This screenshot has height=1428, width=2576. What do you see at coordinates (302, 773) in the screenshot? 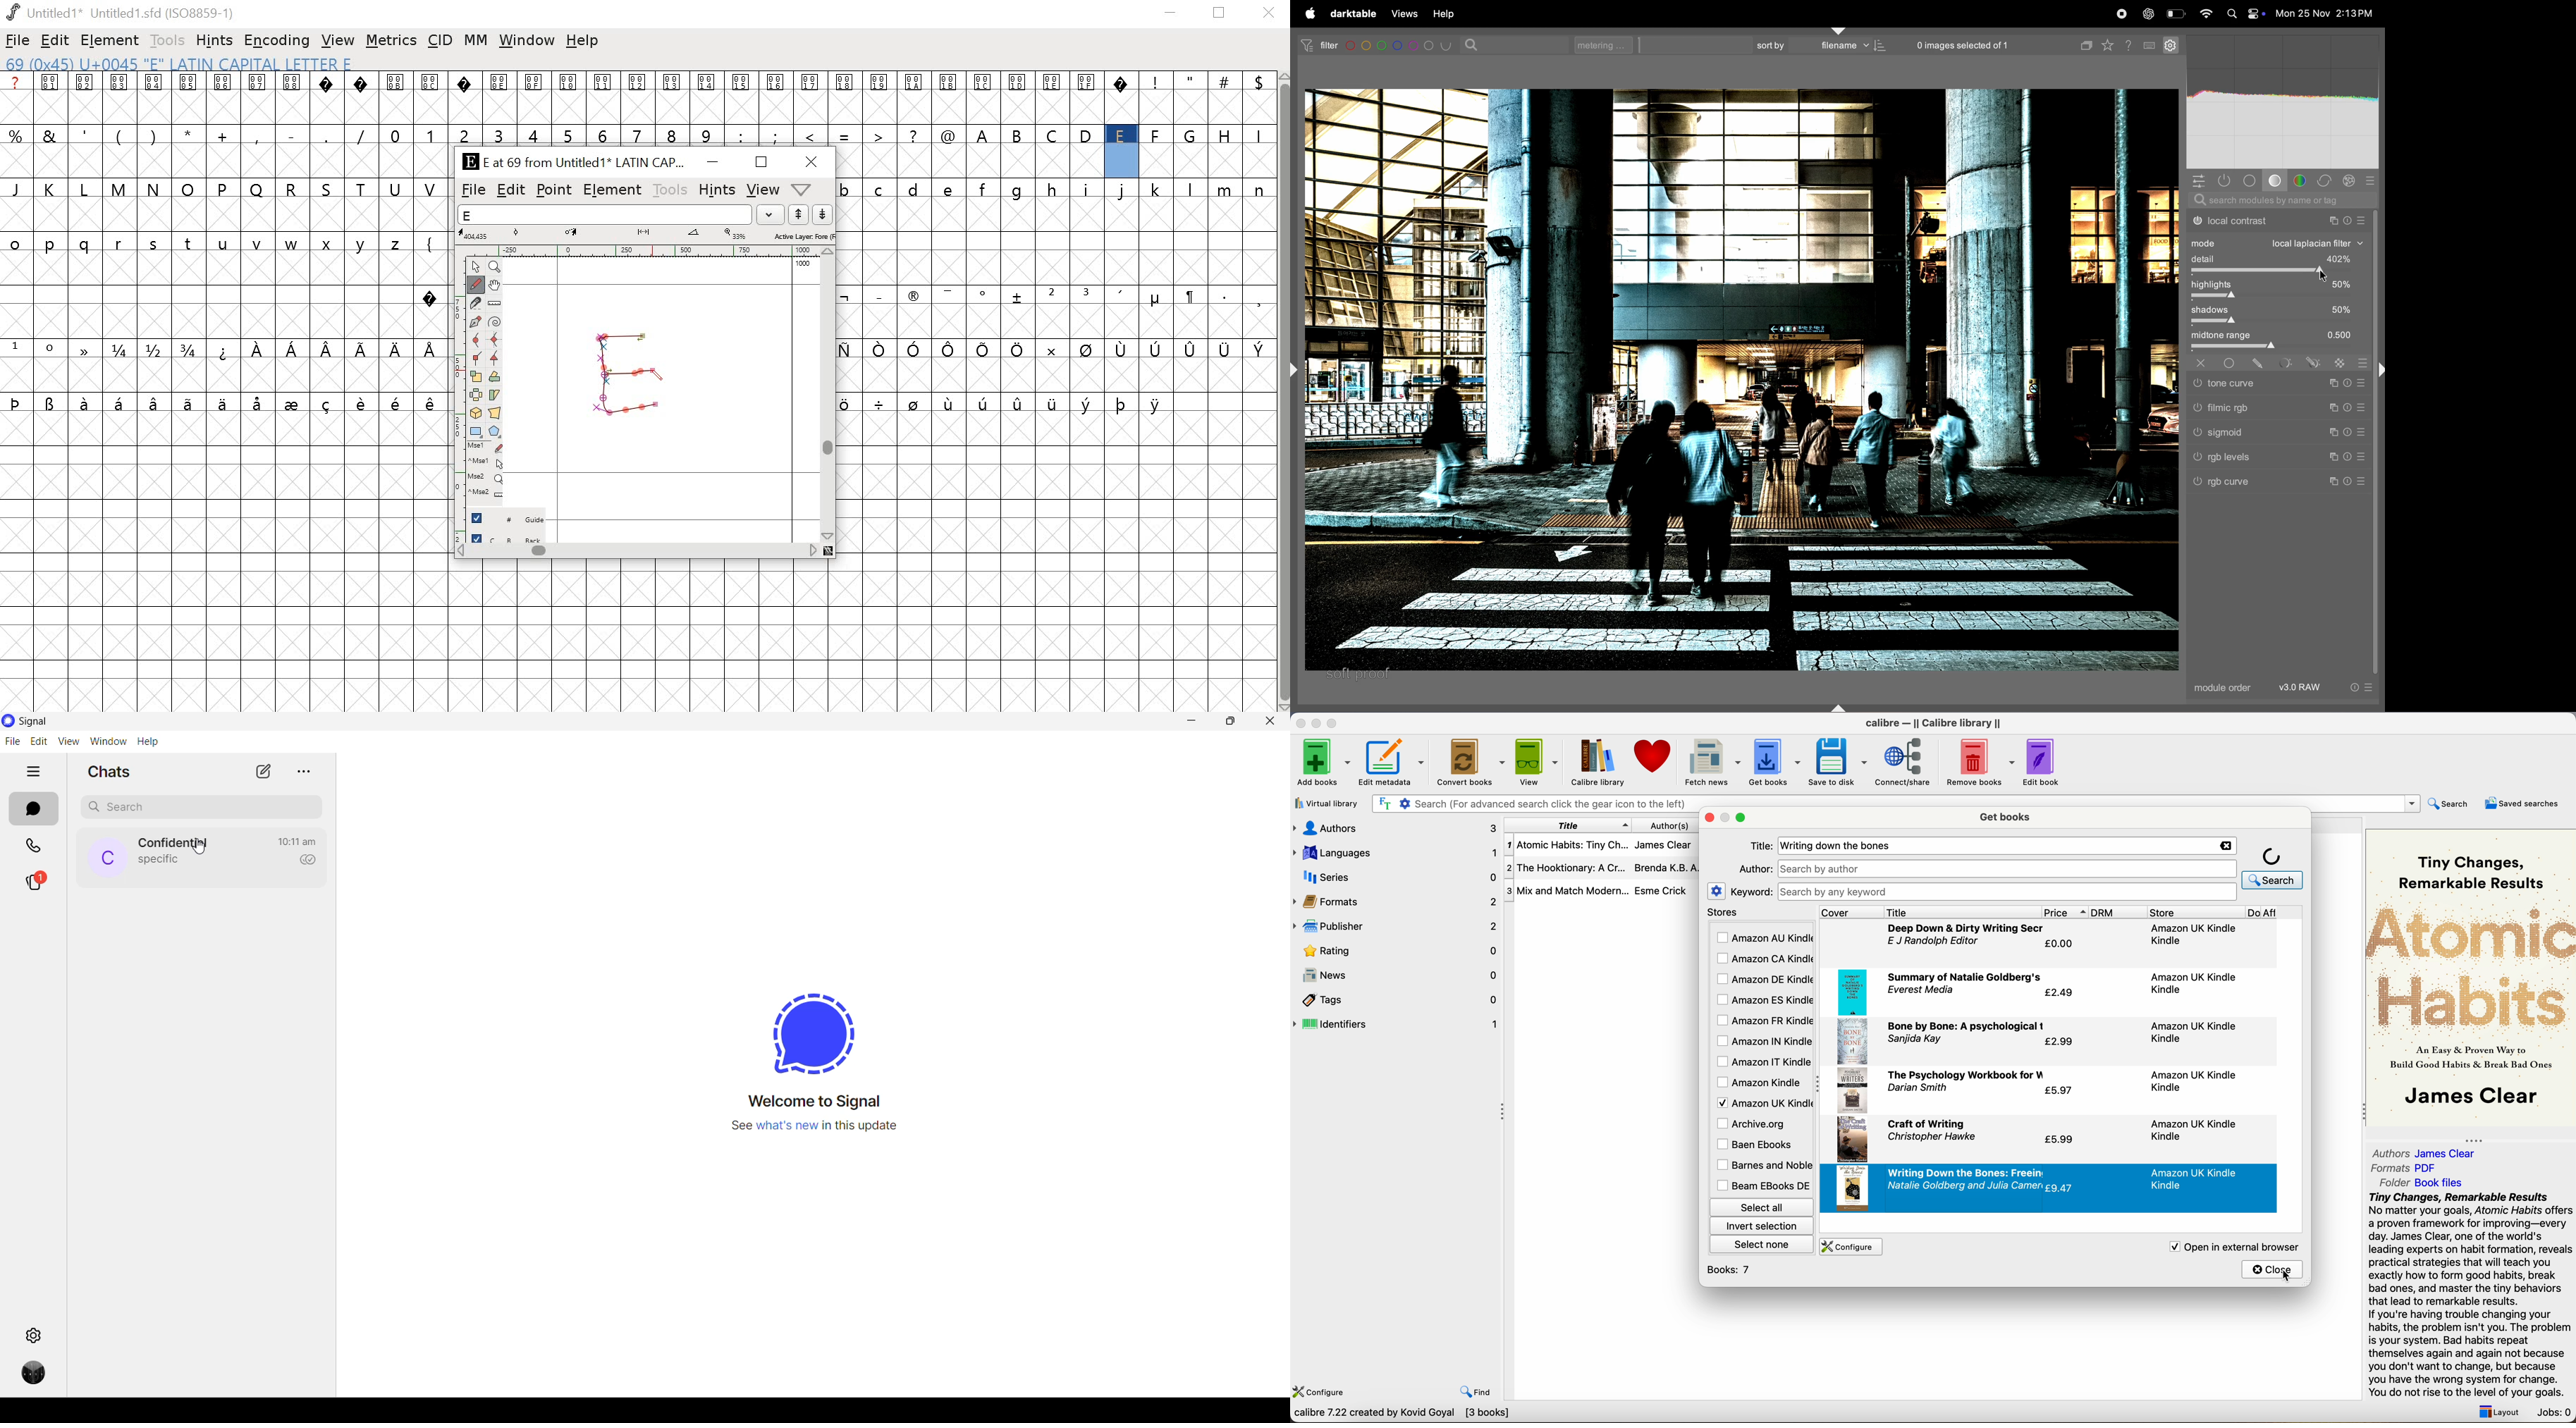
I see `more options` at bounding box center [302, 773].